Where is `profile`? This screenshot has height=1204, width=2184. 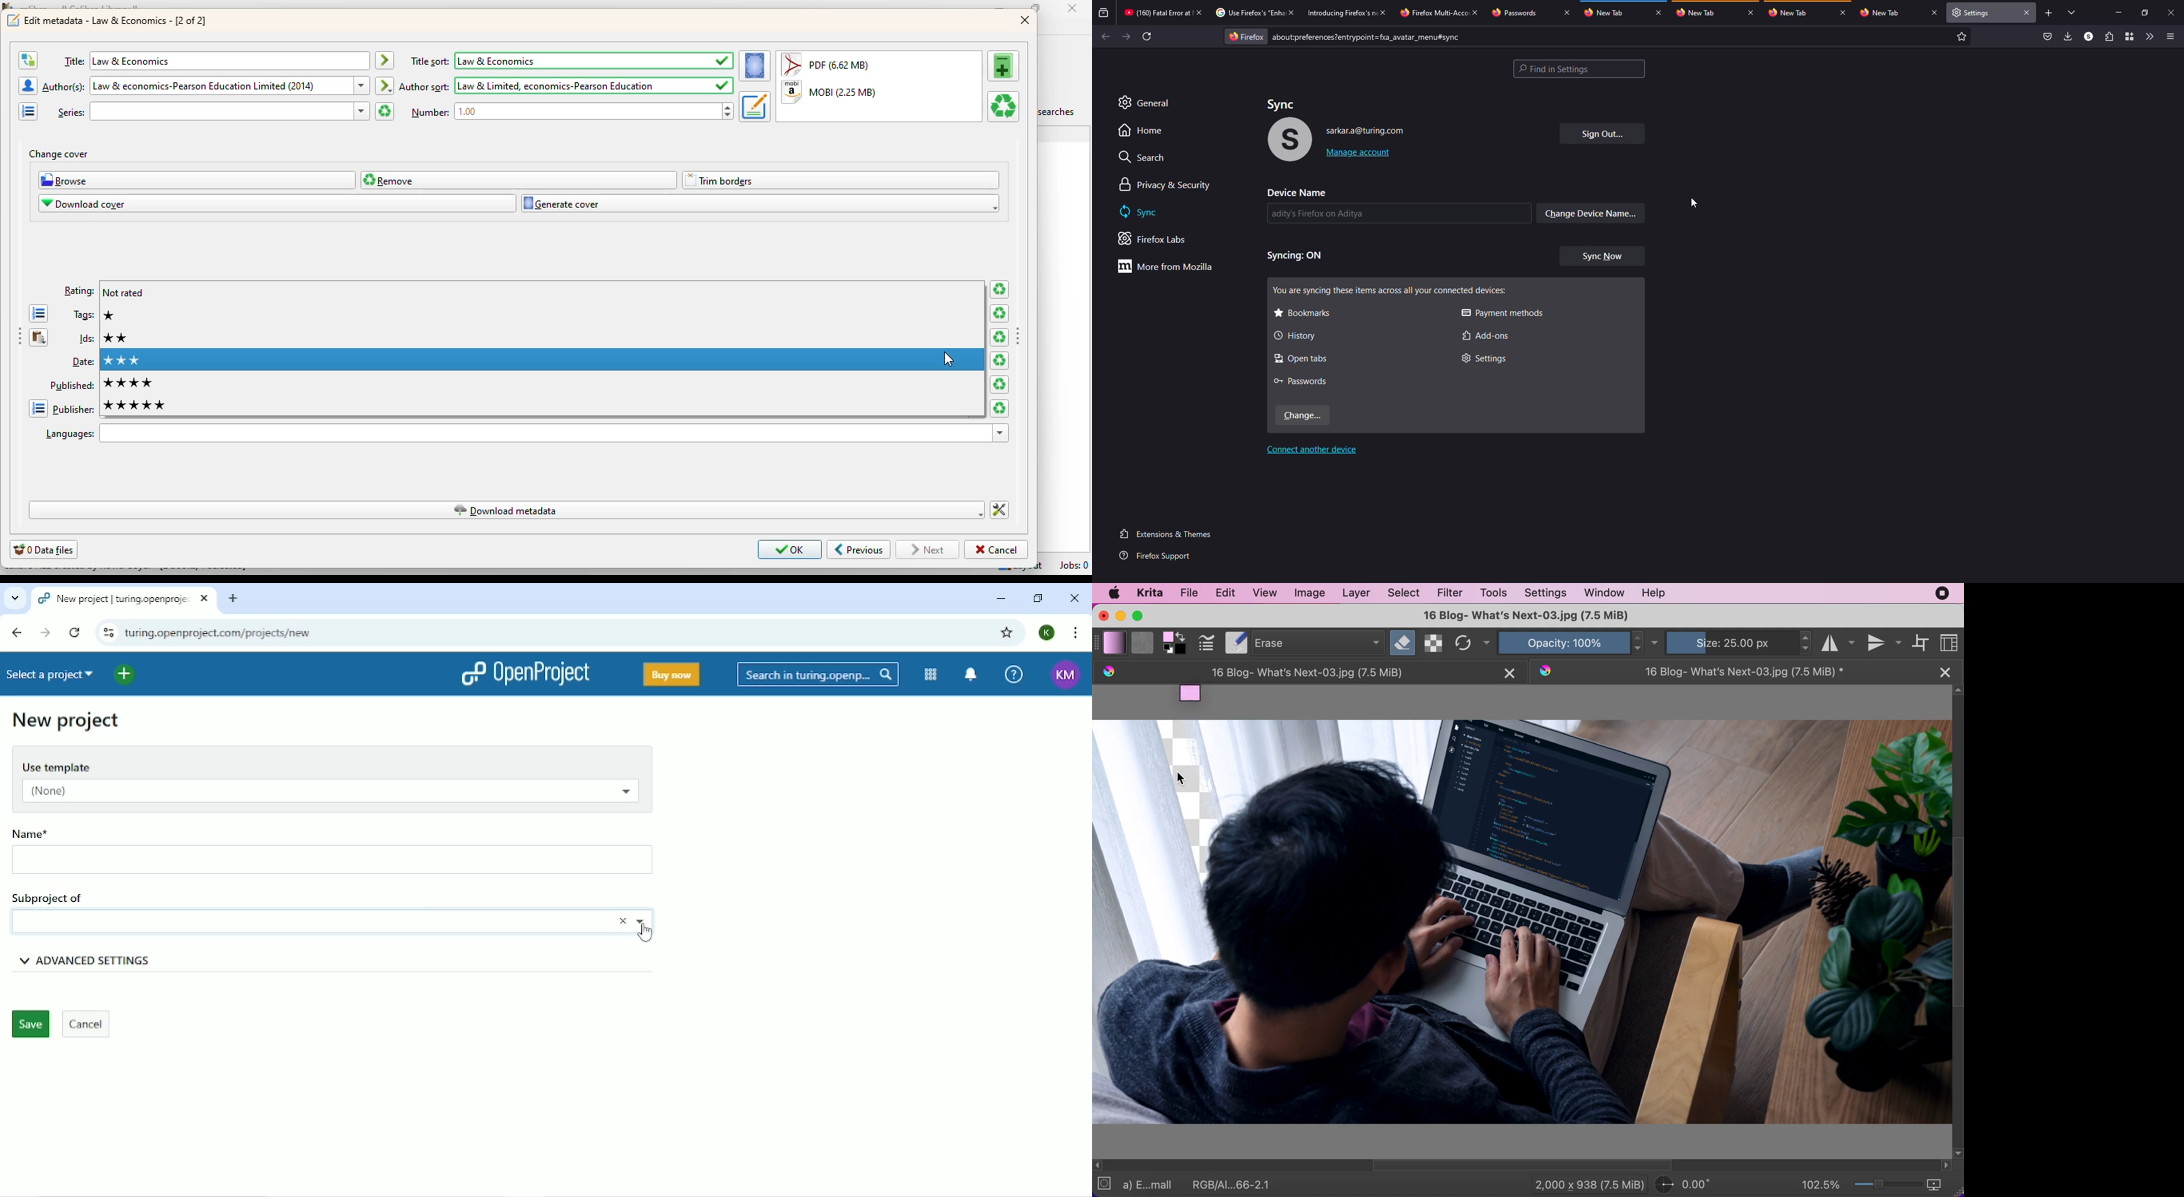
profile is located at coordinates (1290, 139).